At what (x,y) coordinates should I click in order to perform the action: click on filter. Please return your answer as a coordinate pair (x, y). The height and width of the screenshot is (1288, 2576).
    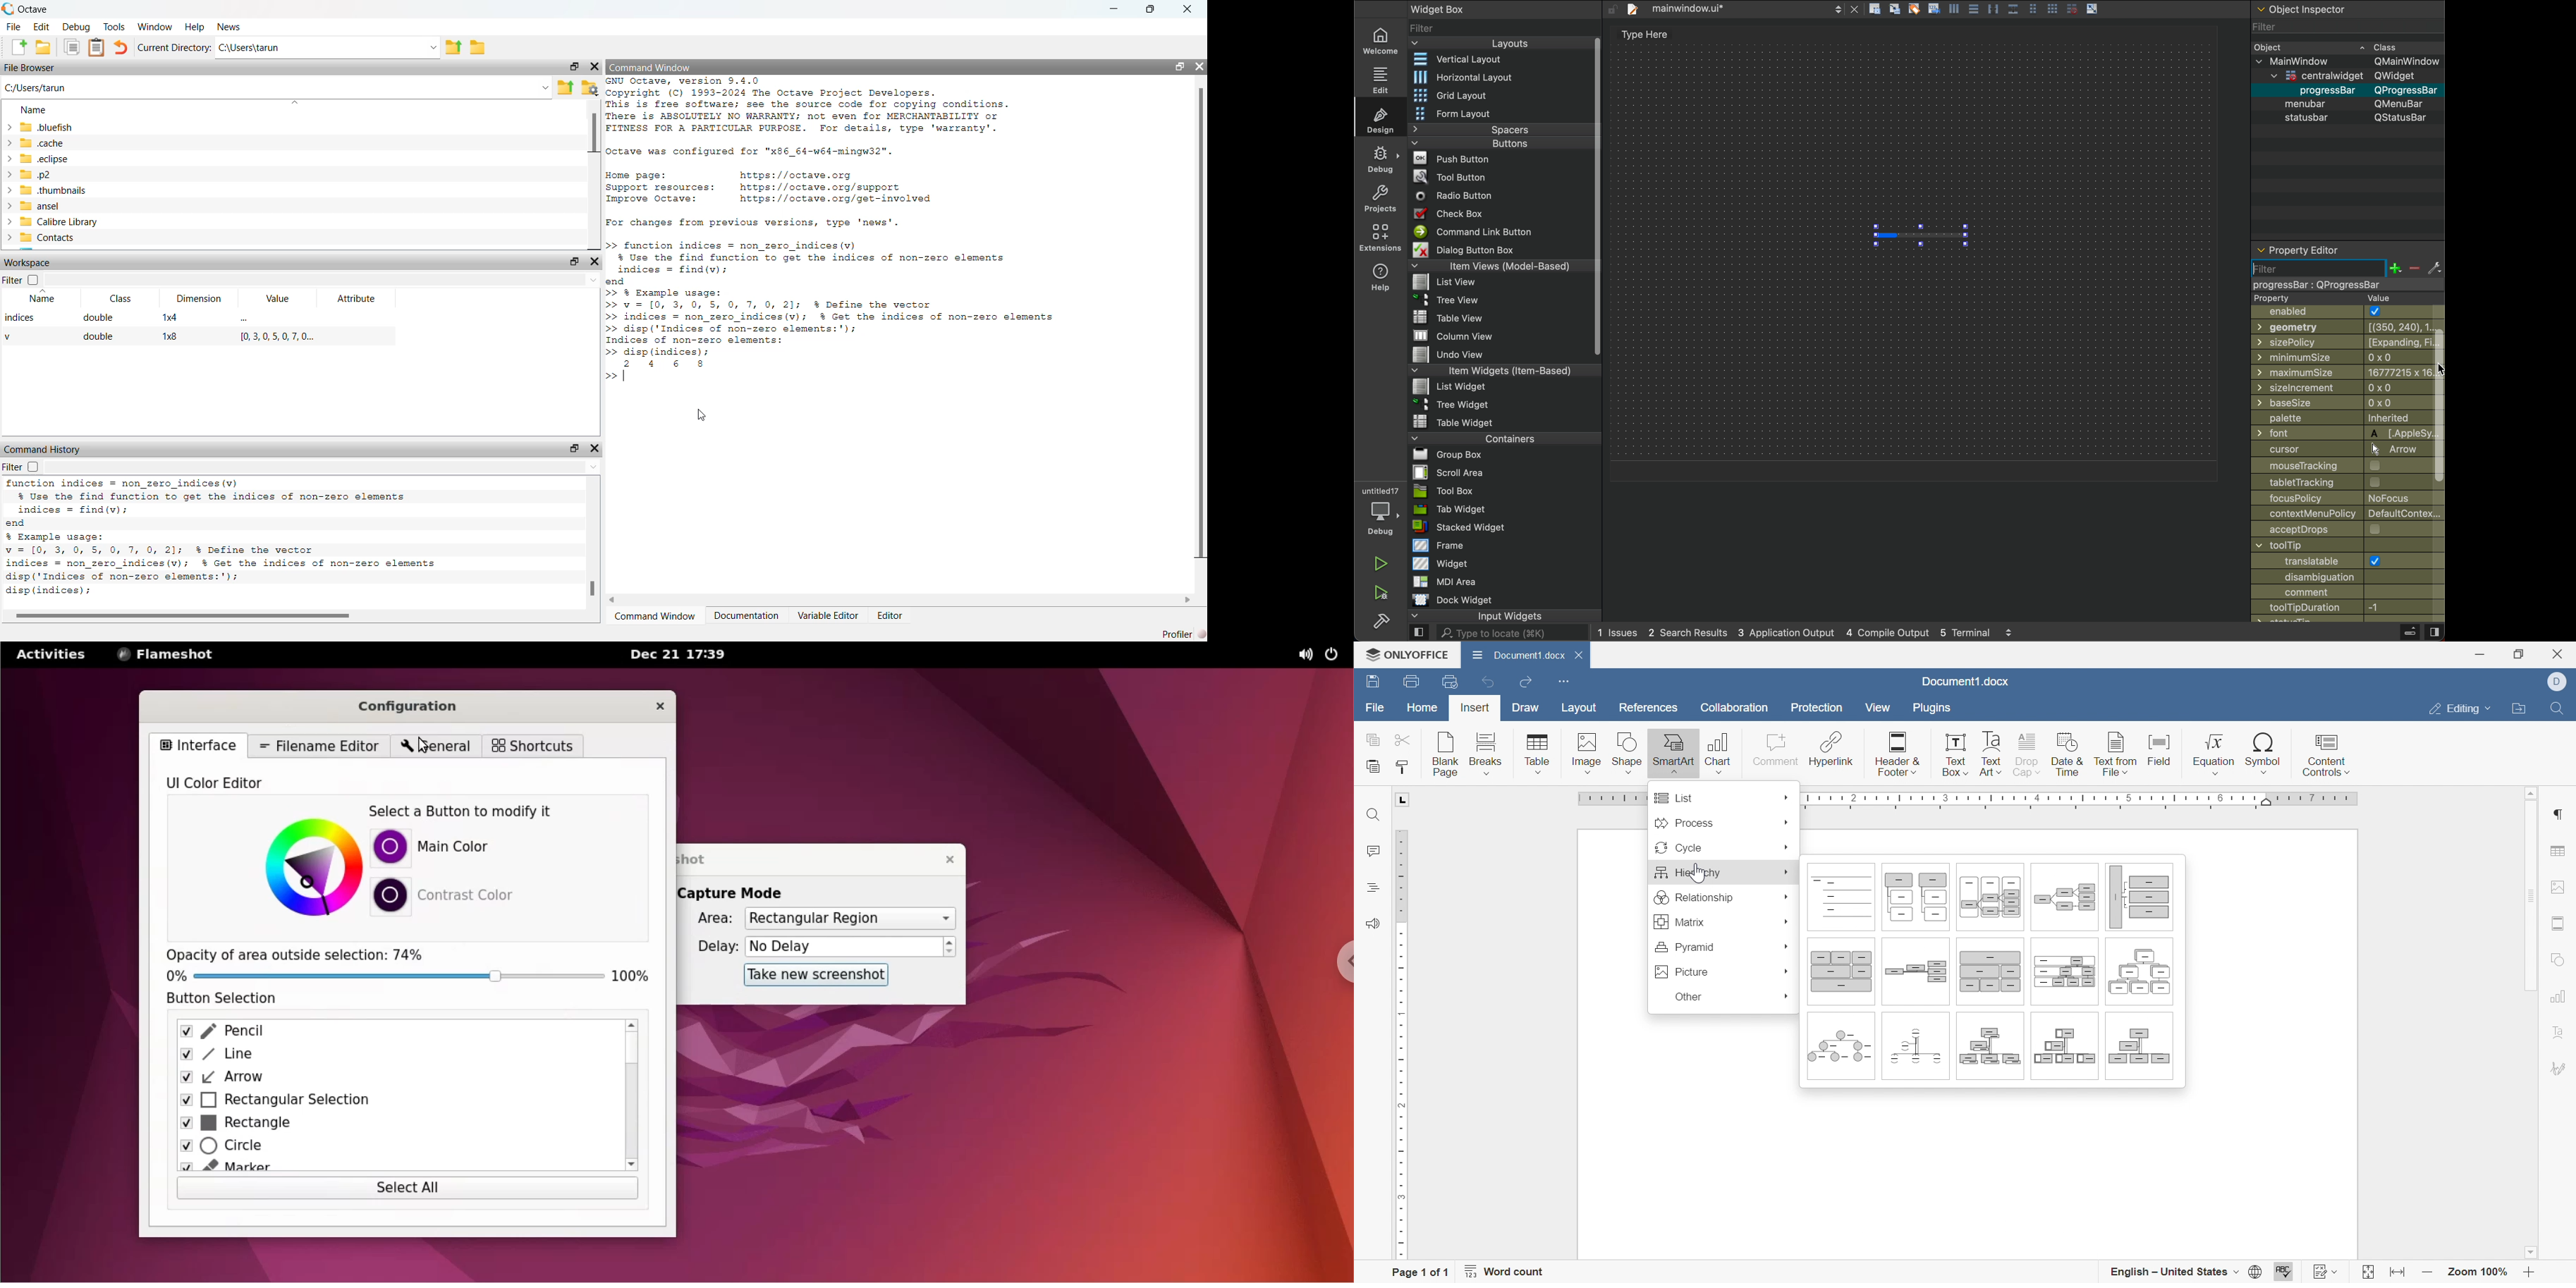
    Looking at the image, I should click on (2346, 275).